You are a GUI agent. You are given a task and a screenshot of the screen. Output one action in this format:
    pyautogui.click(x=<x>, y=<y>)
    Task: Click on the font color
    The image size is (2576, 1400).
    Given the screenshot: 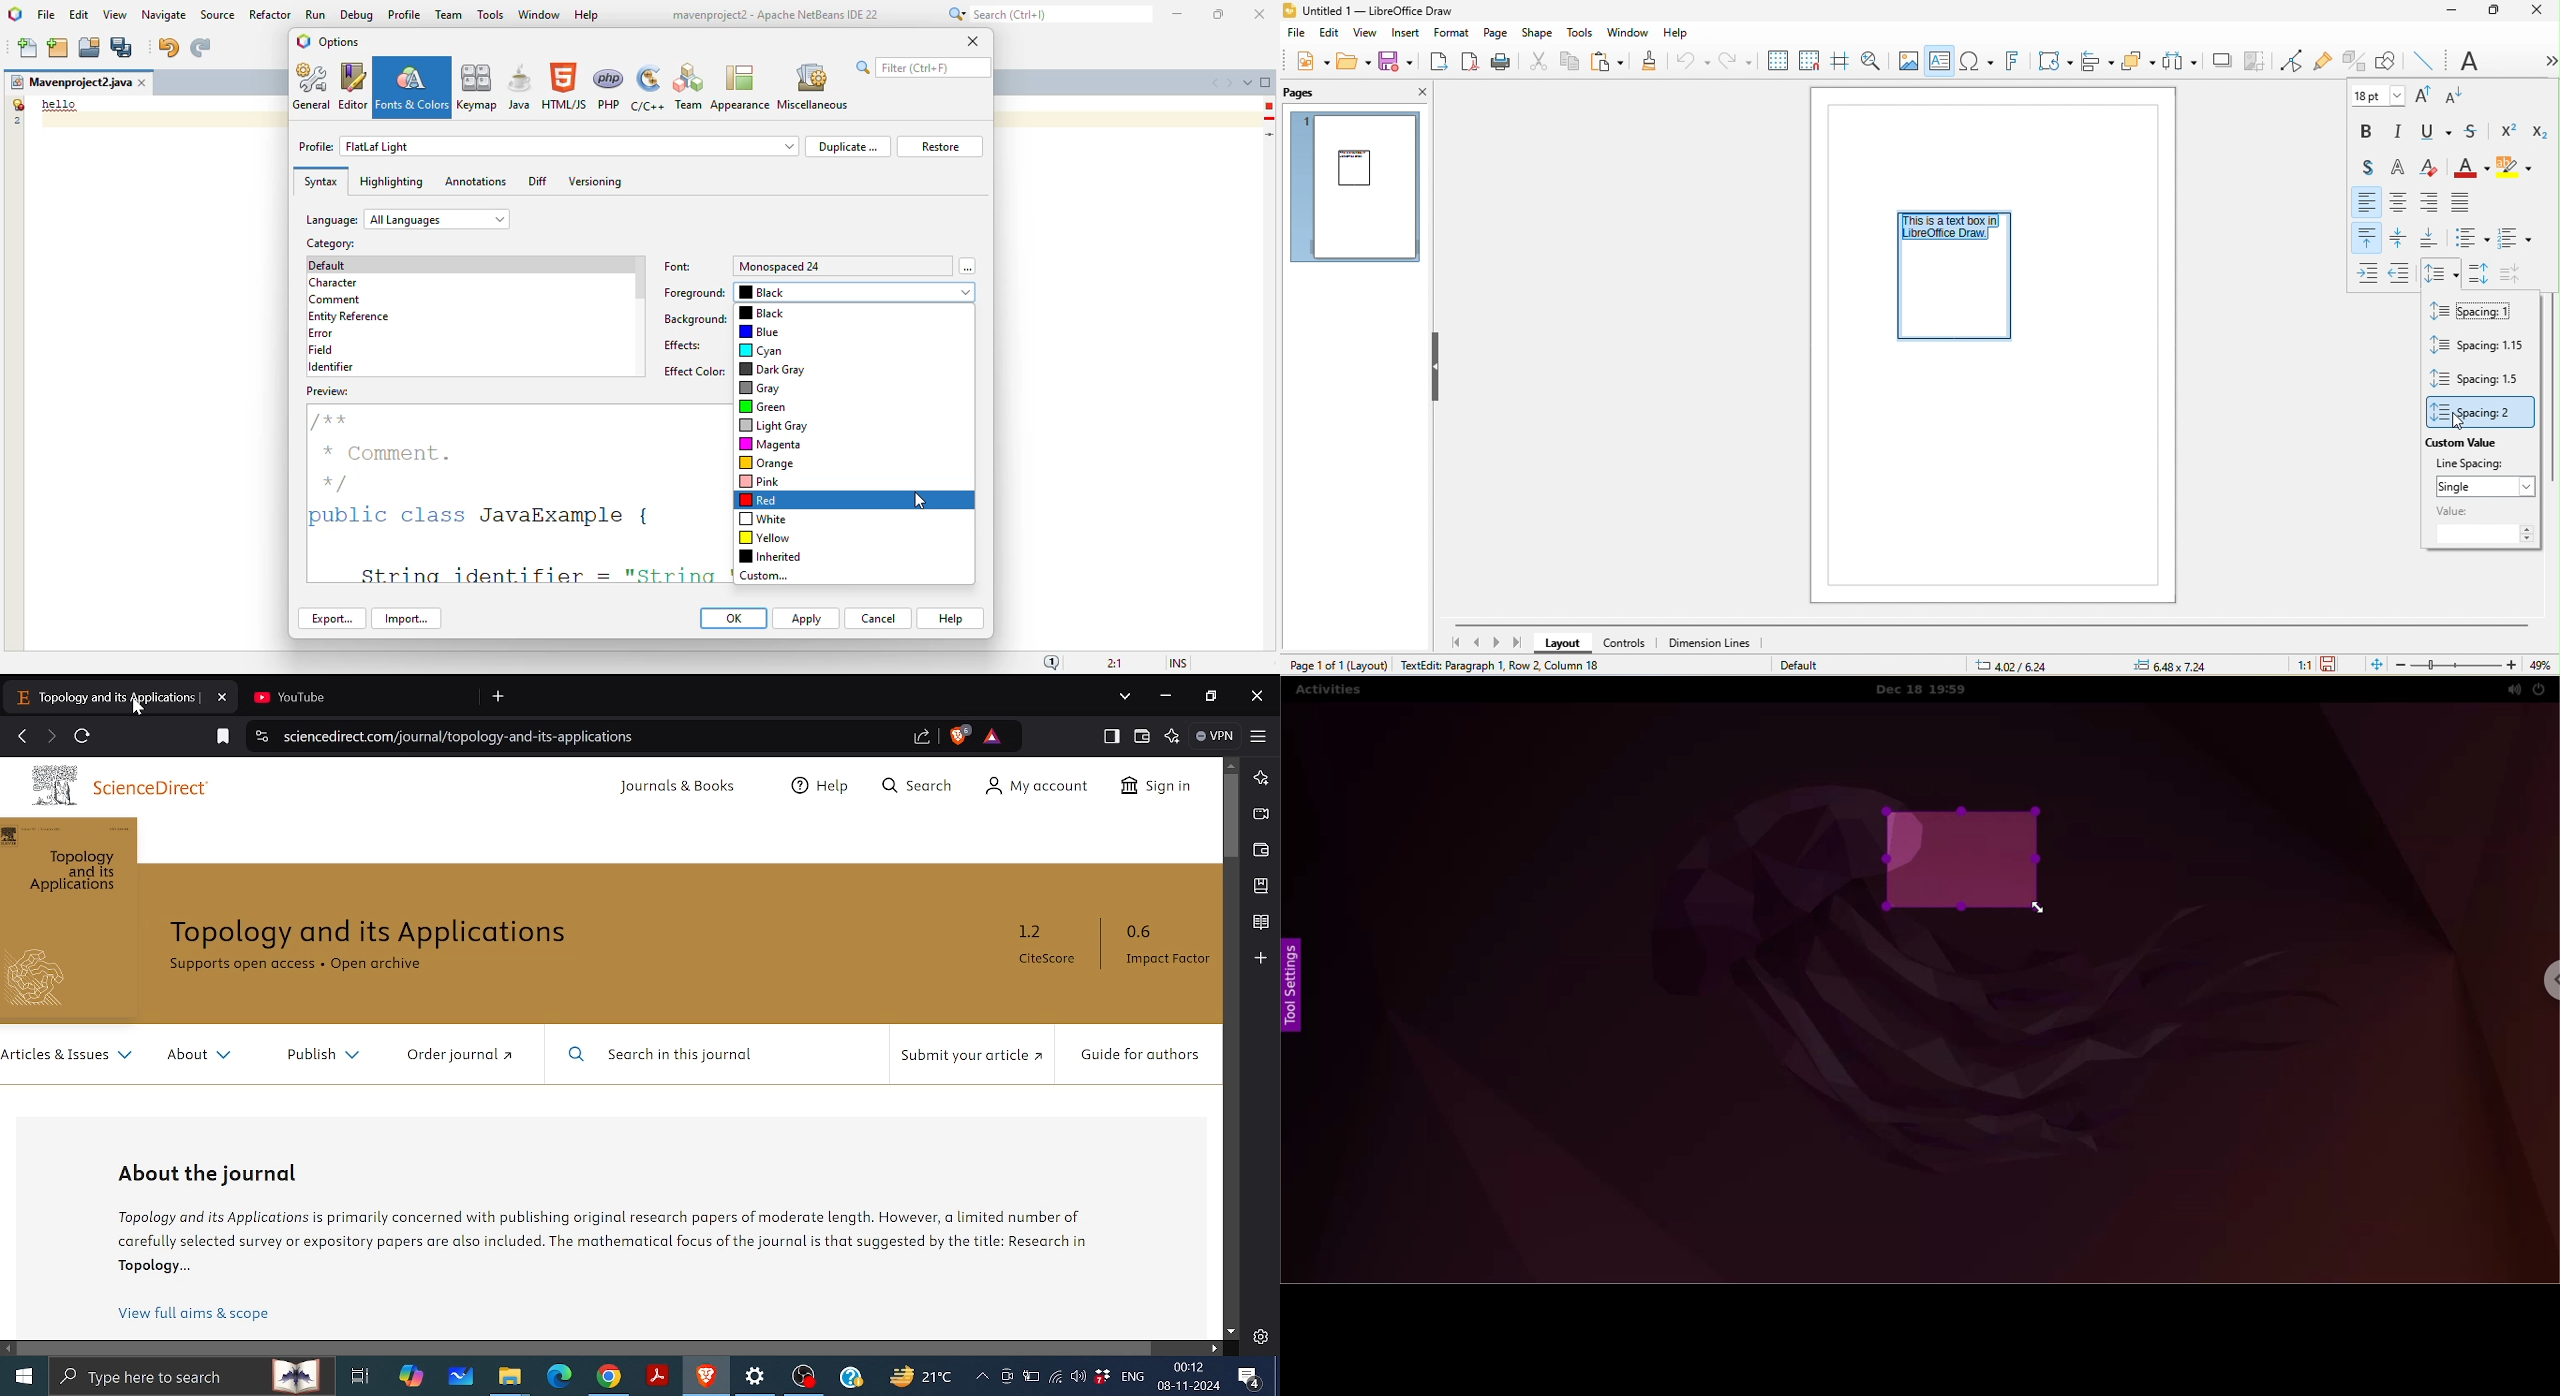 What is the action you would take?
    pyautogui.click(x=2473, y=168)
    